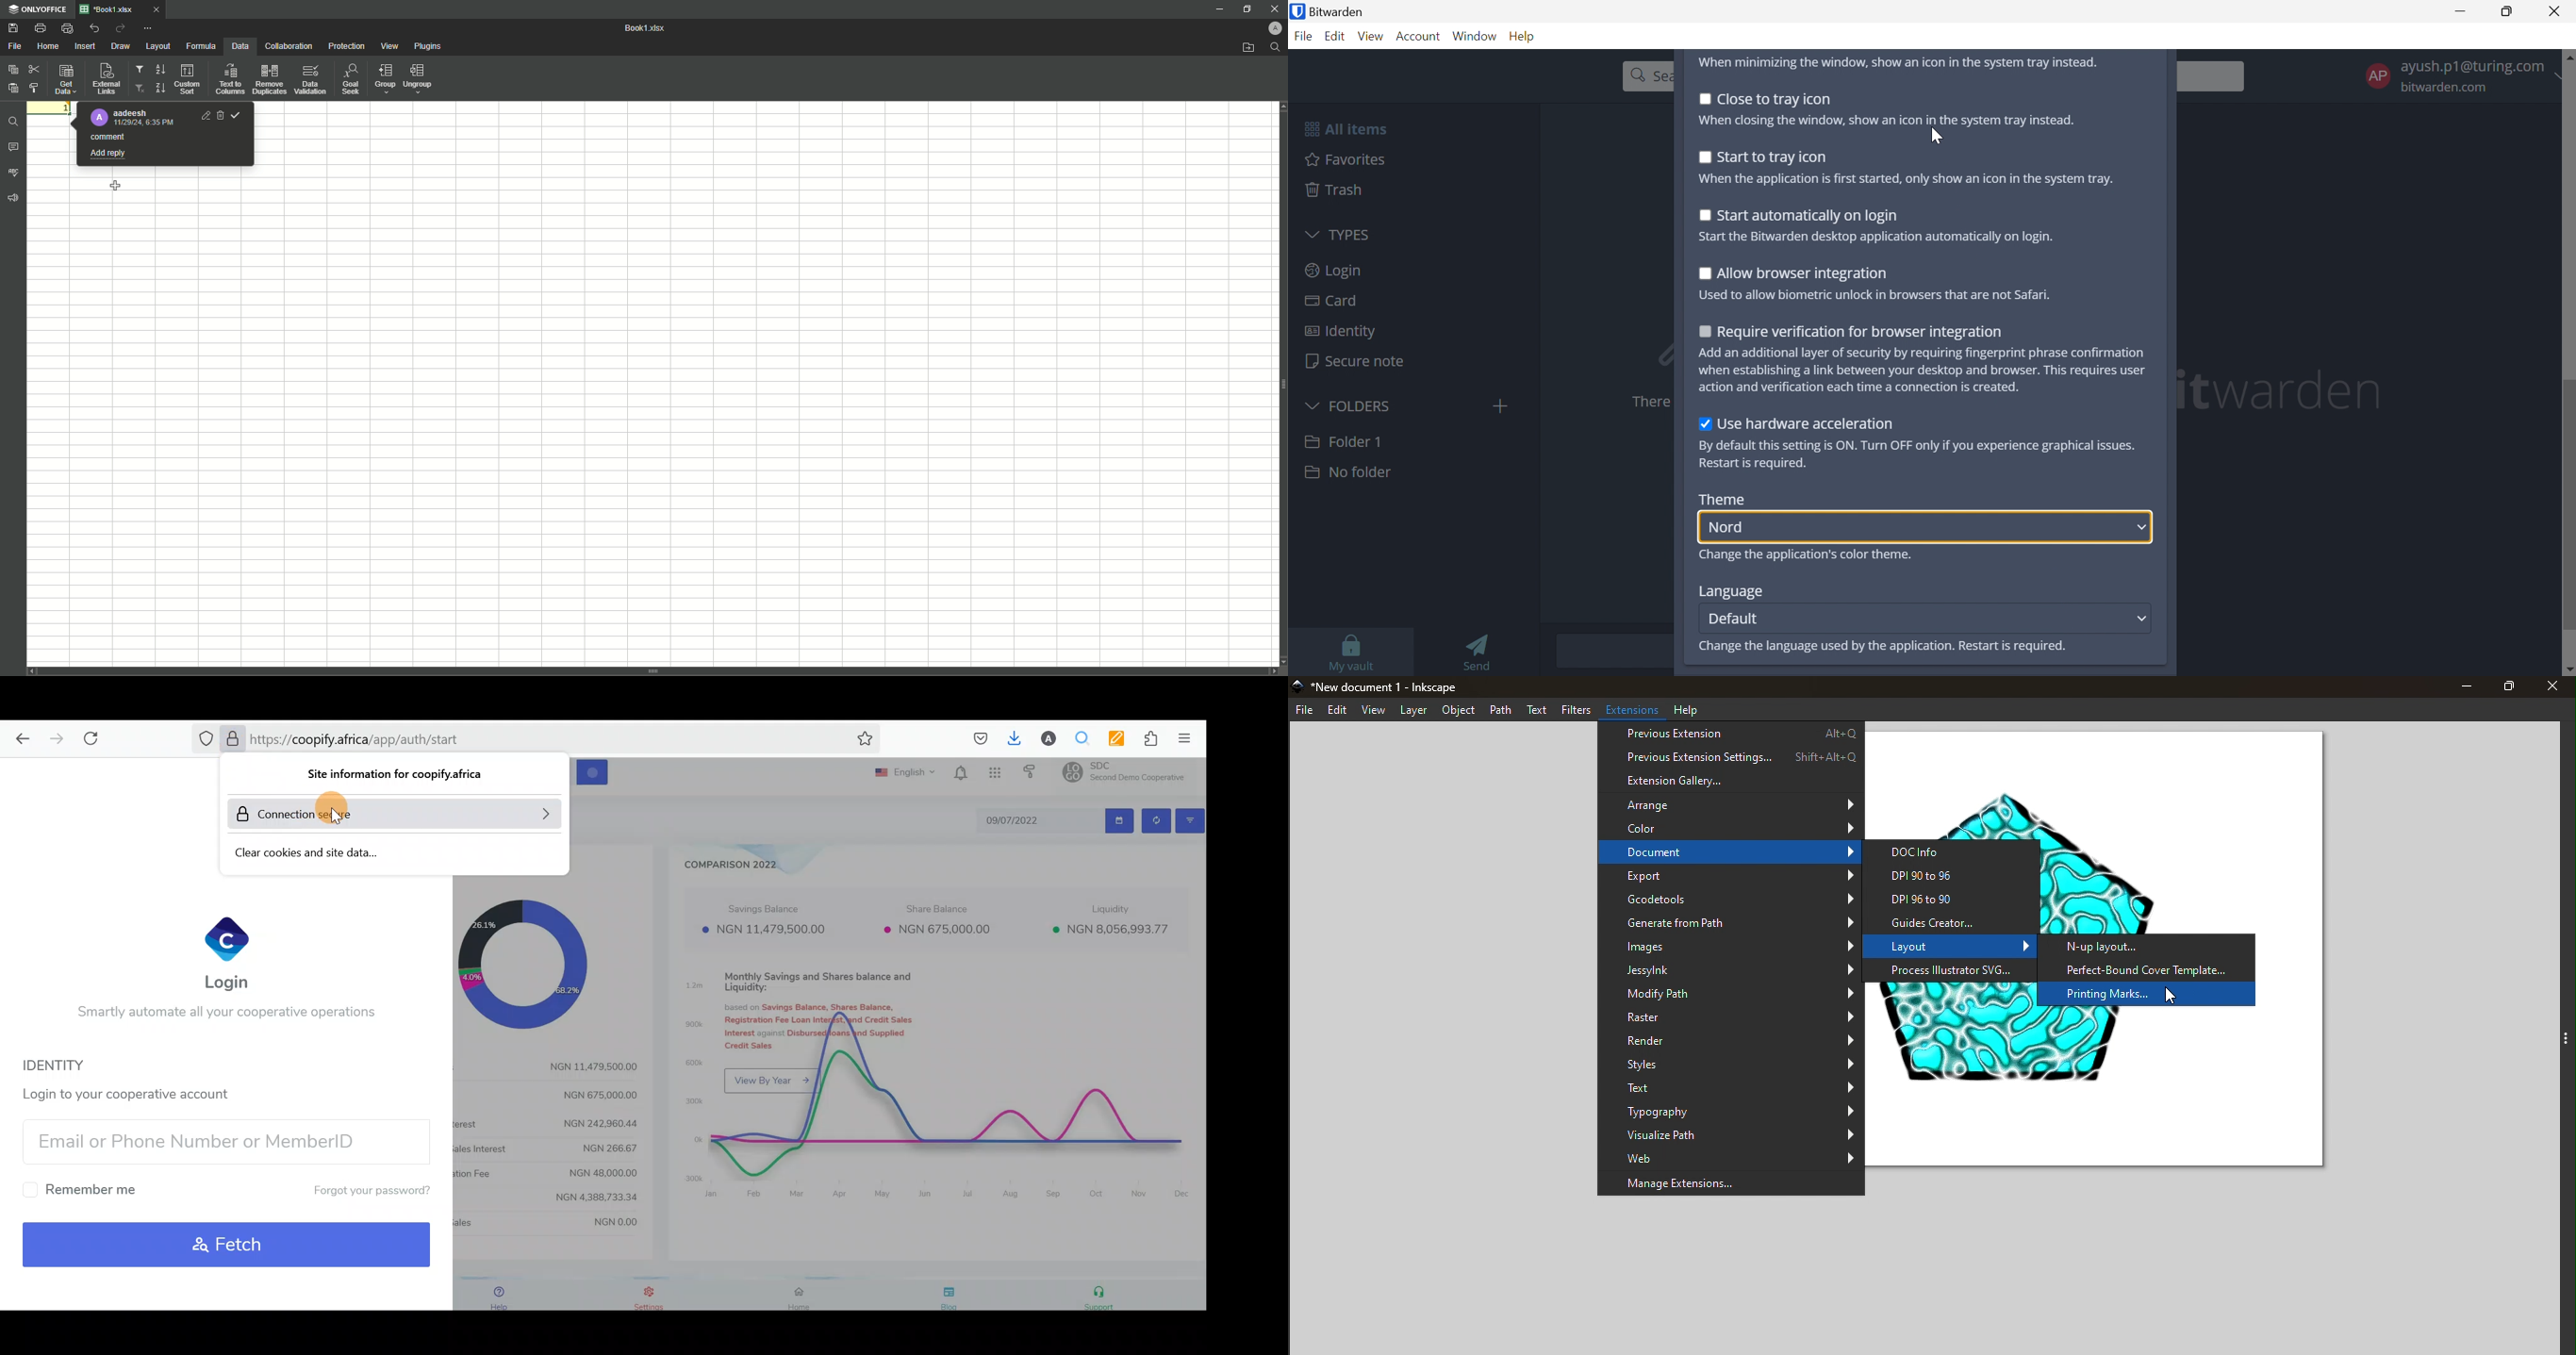 This screenshot has height=1372, width=2576. What do you see at coordinates (1334, 269) in the screenshot?
I see `Login` at bounding box center [1334, 269].